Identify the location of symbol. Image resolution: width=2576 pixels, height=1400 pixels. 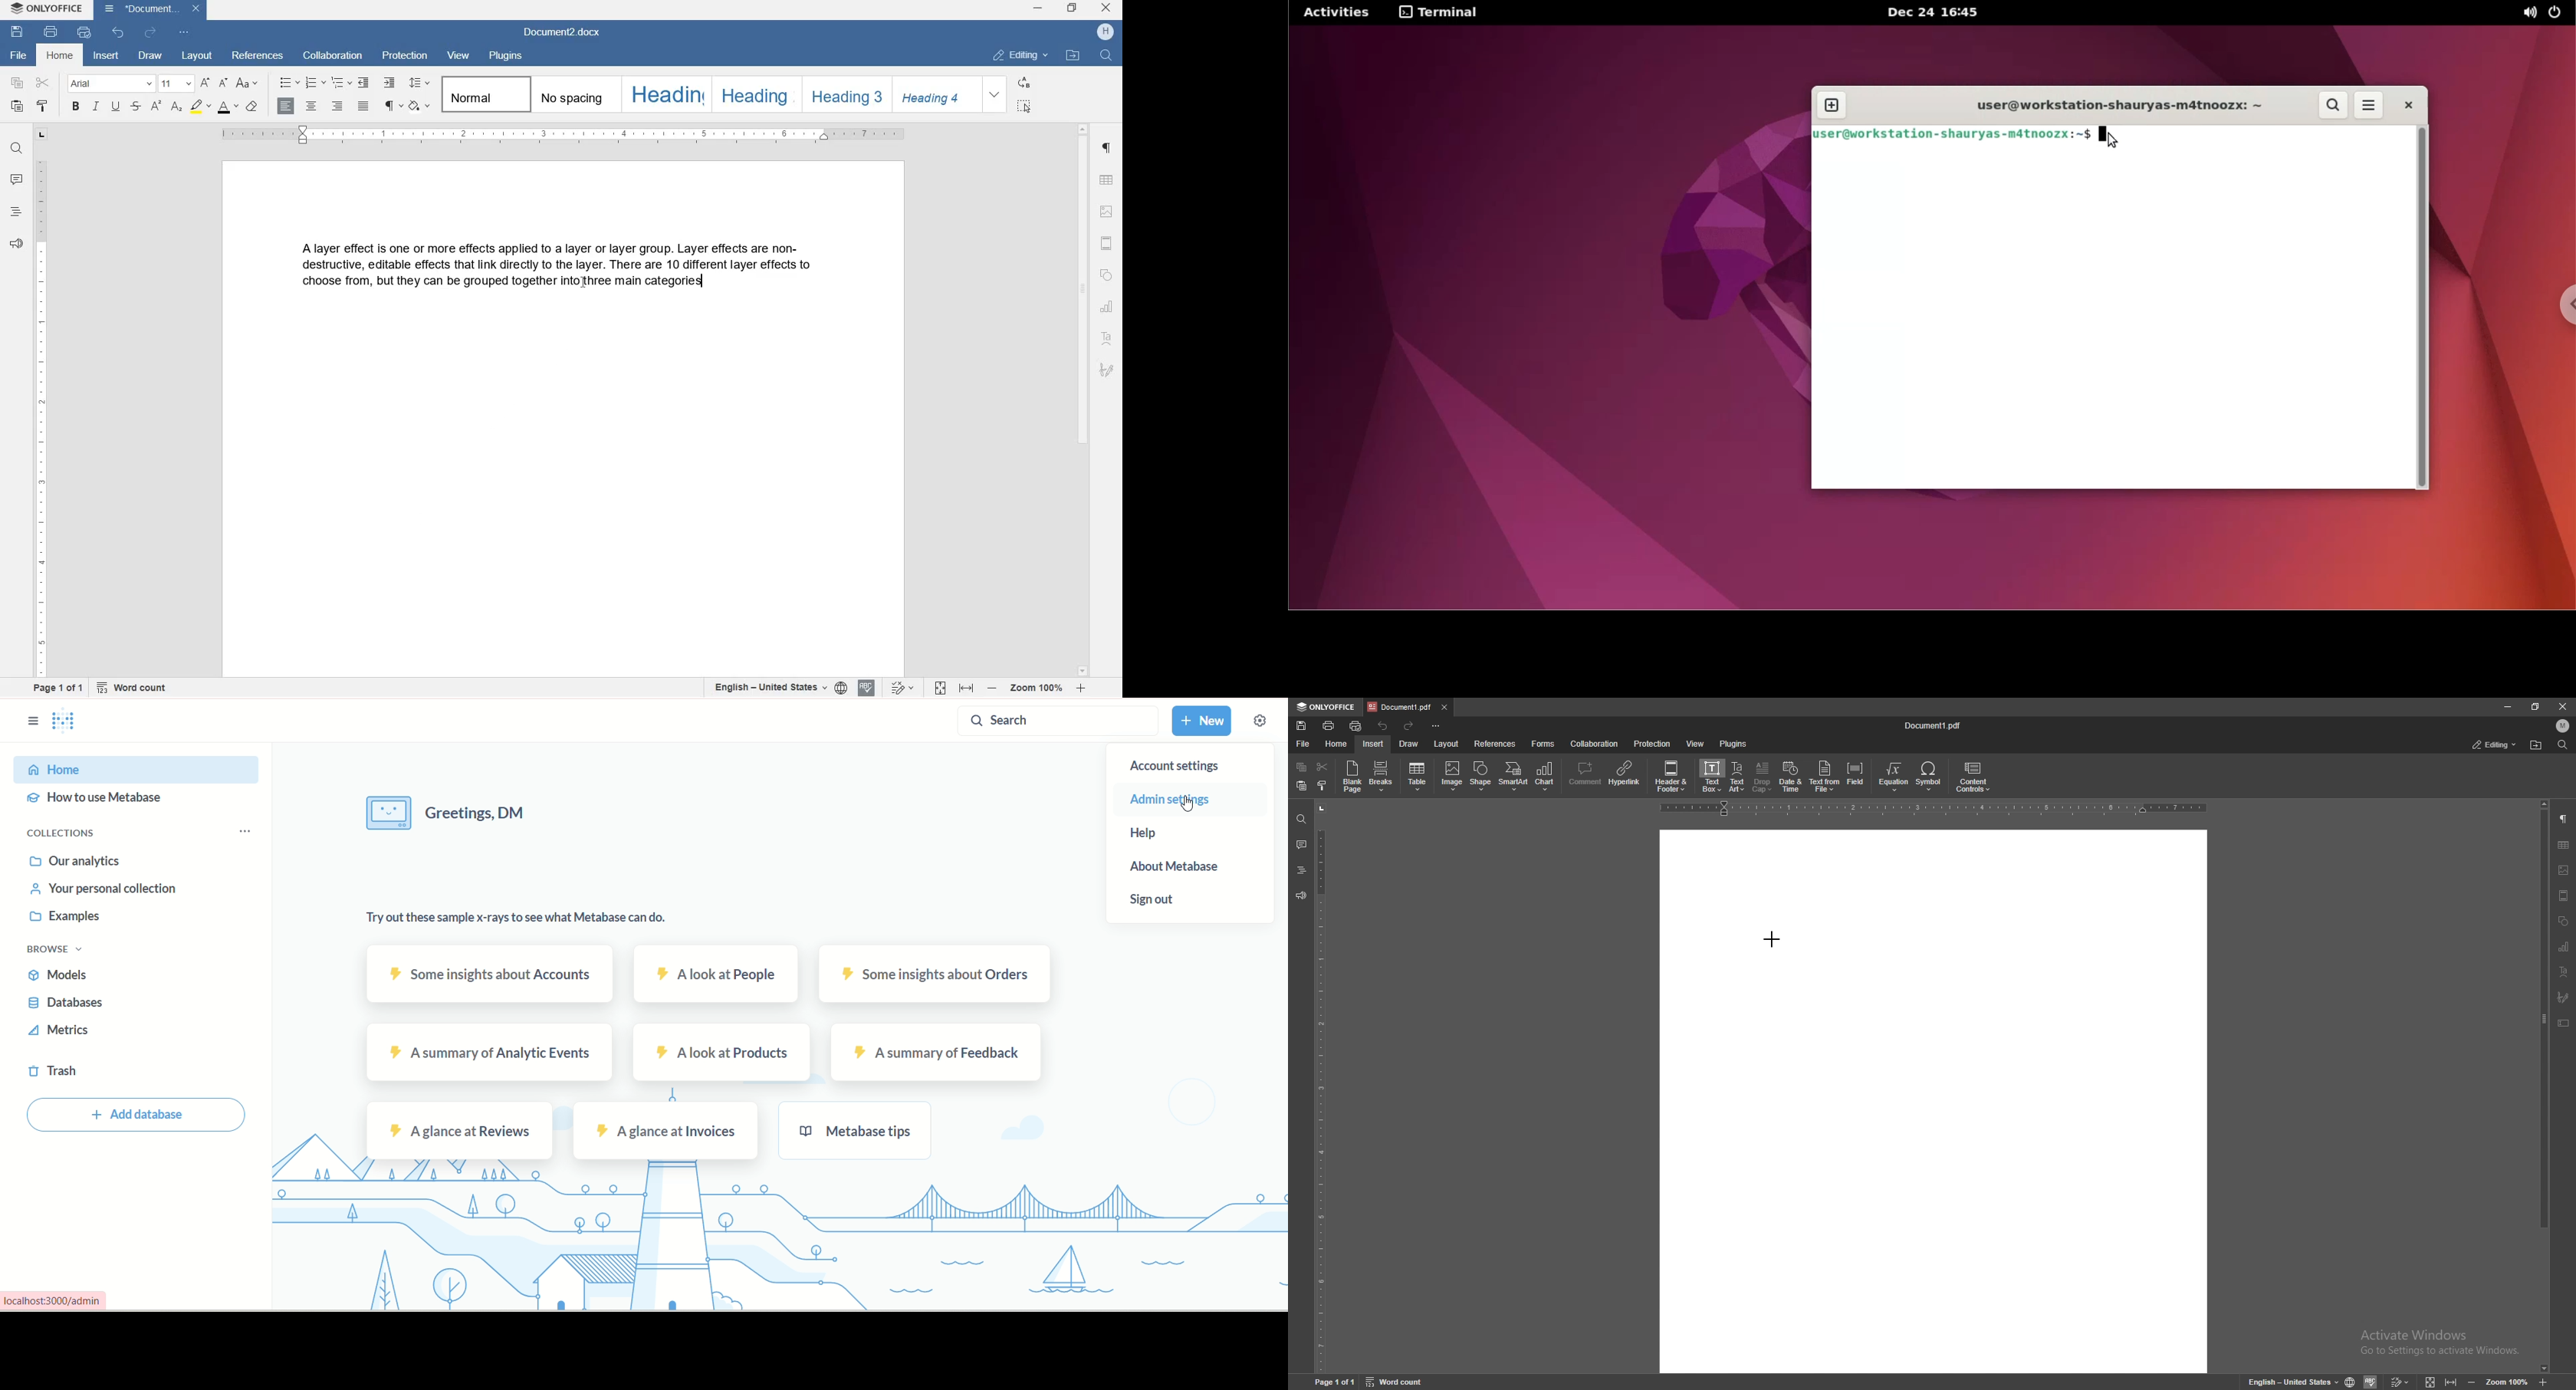
(1930, 777).